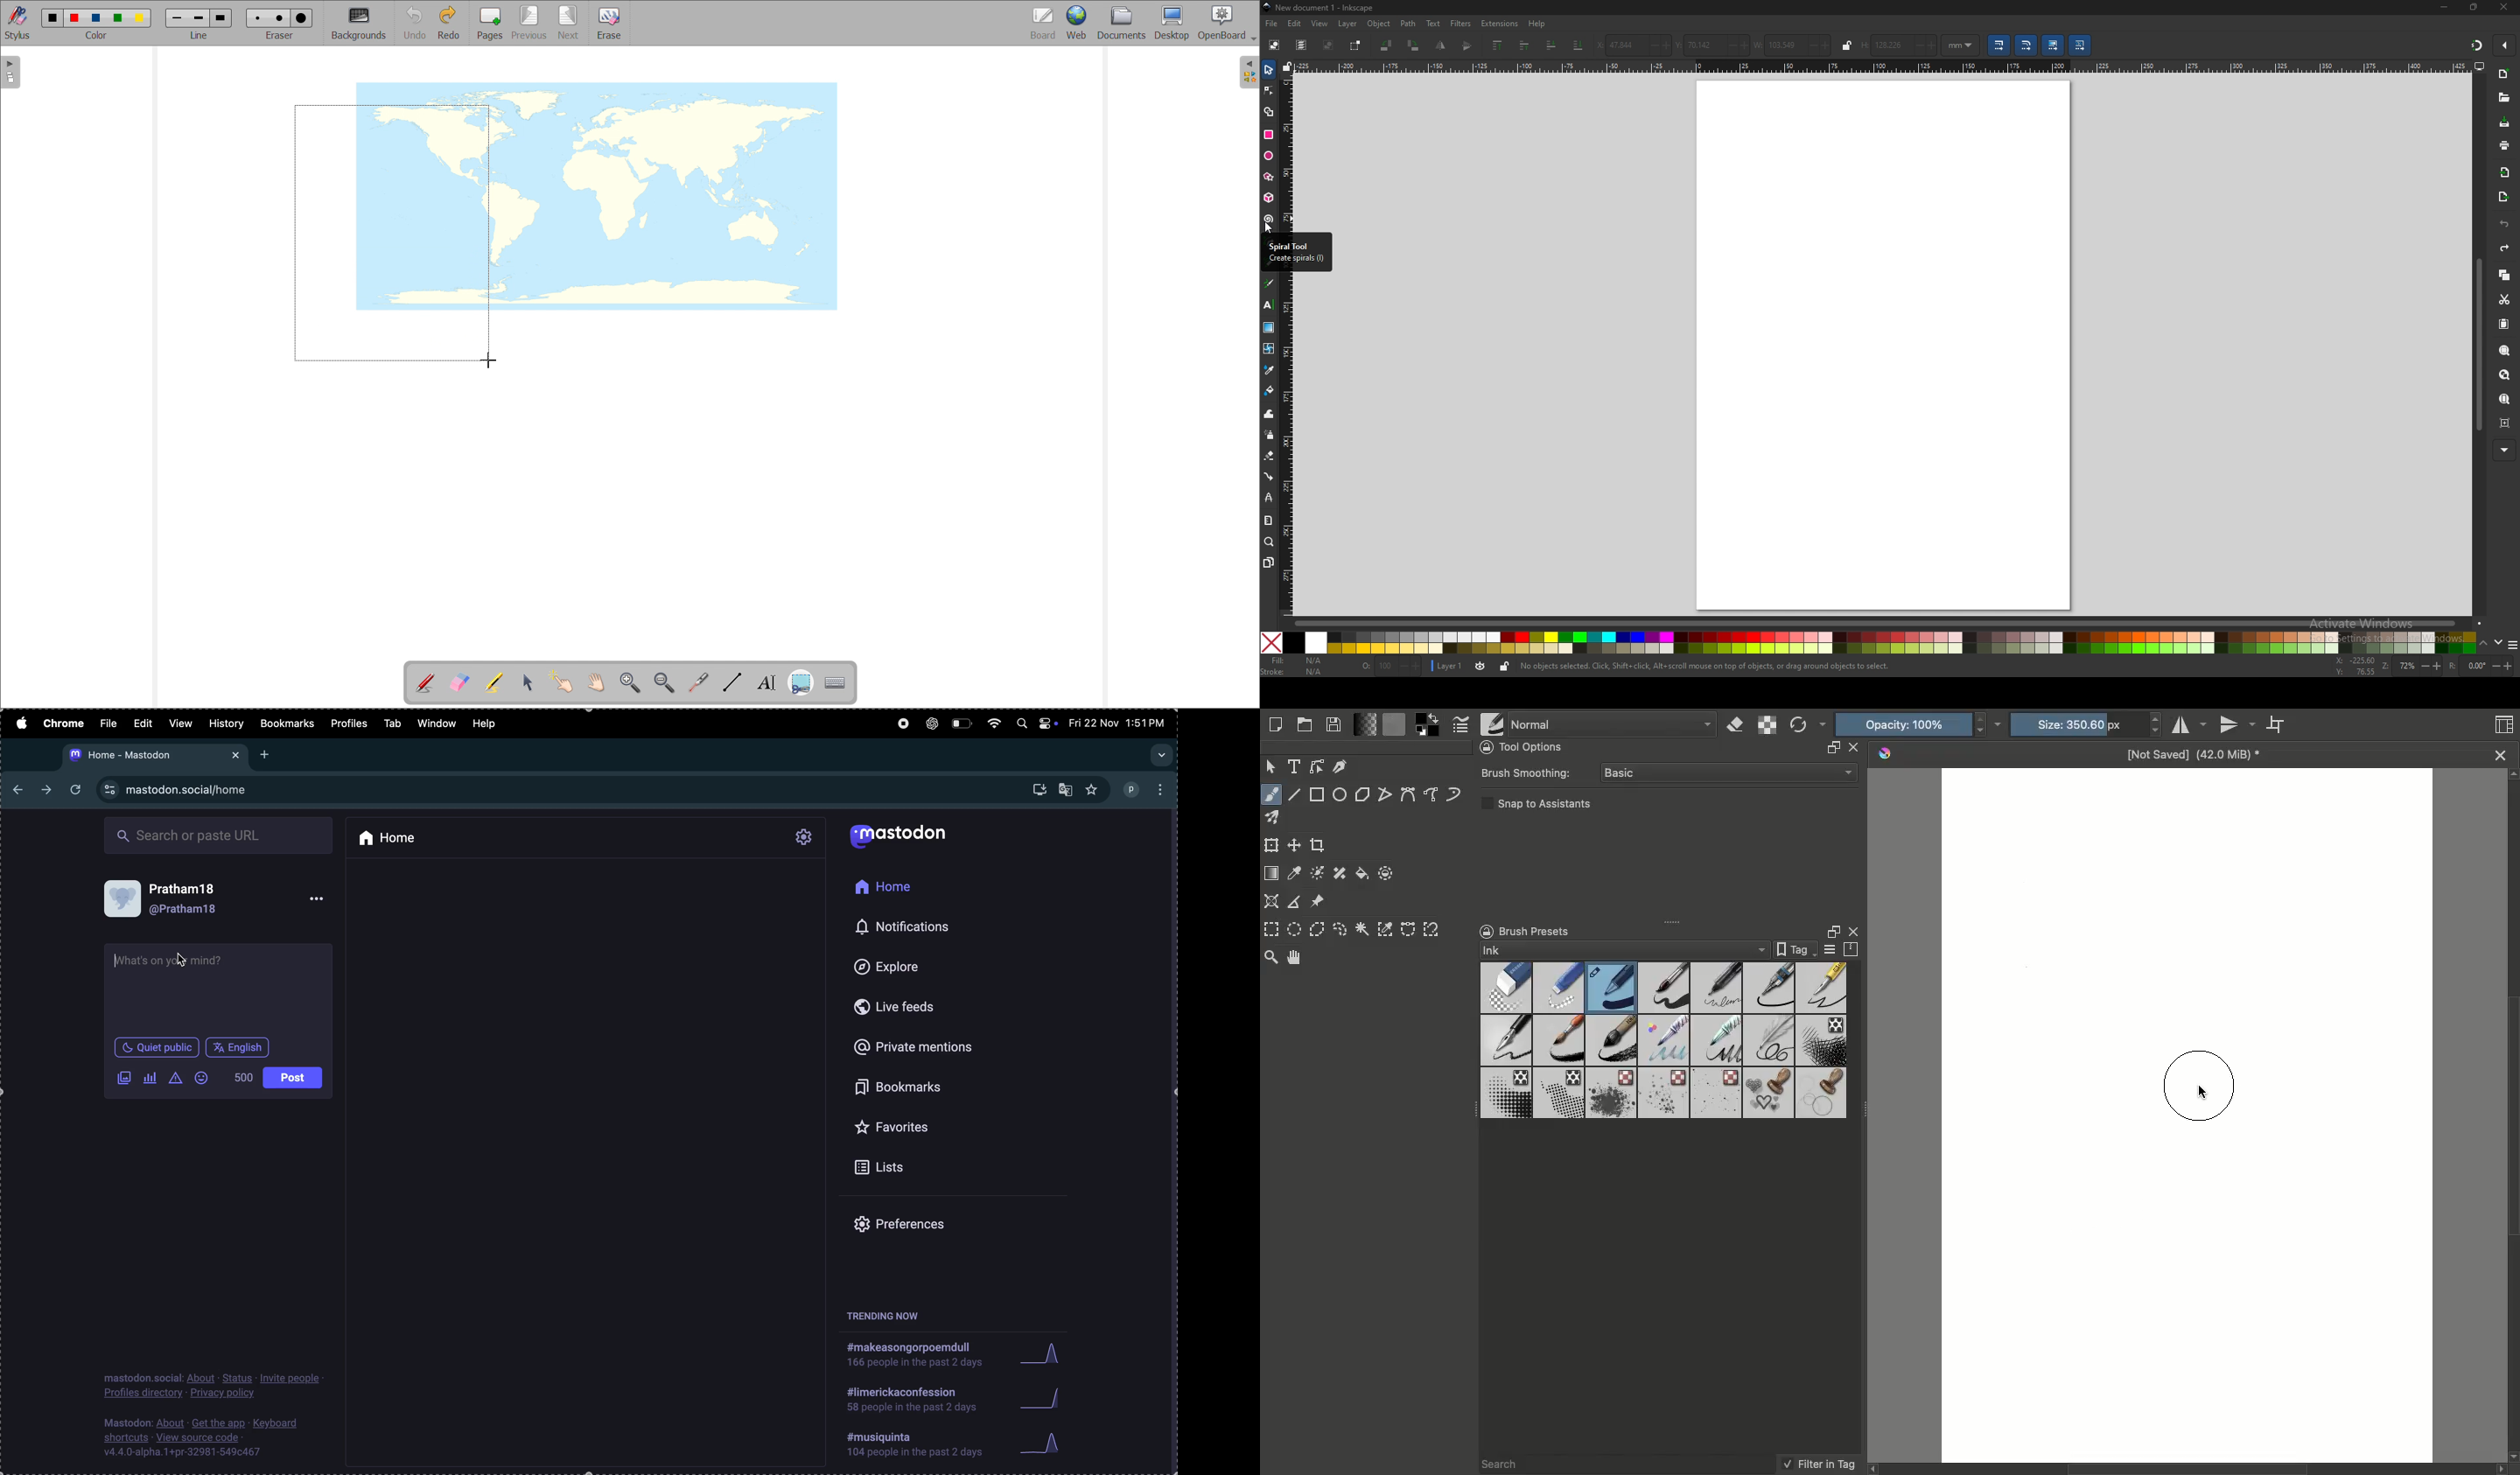 This screenshot has width=2520, height=1484. Describe the element at coordinates (199, 35) in the screenshot. I see `line` at that location.